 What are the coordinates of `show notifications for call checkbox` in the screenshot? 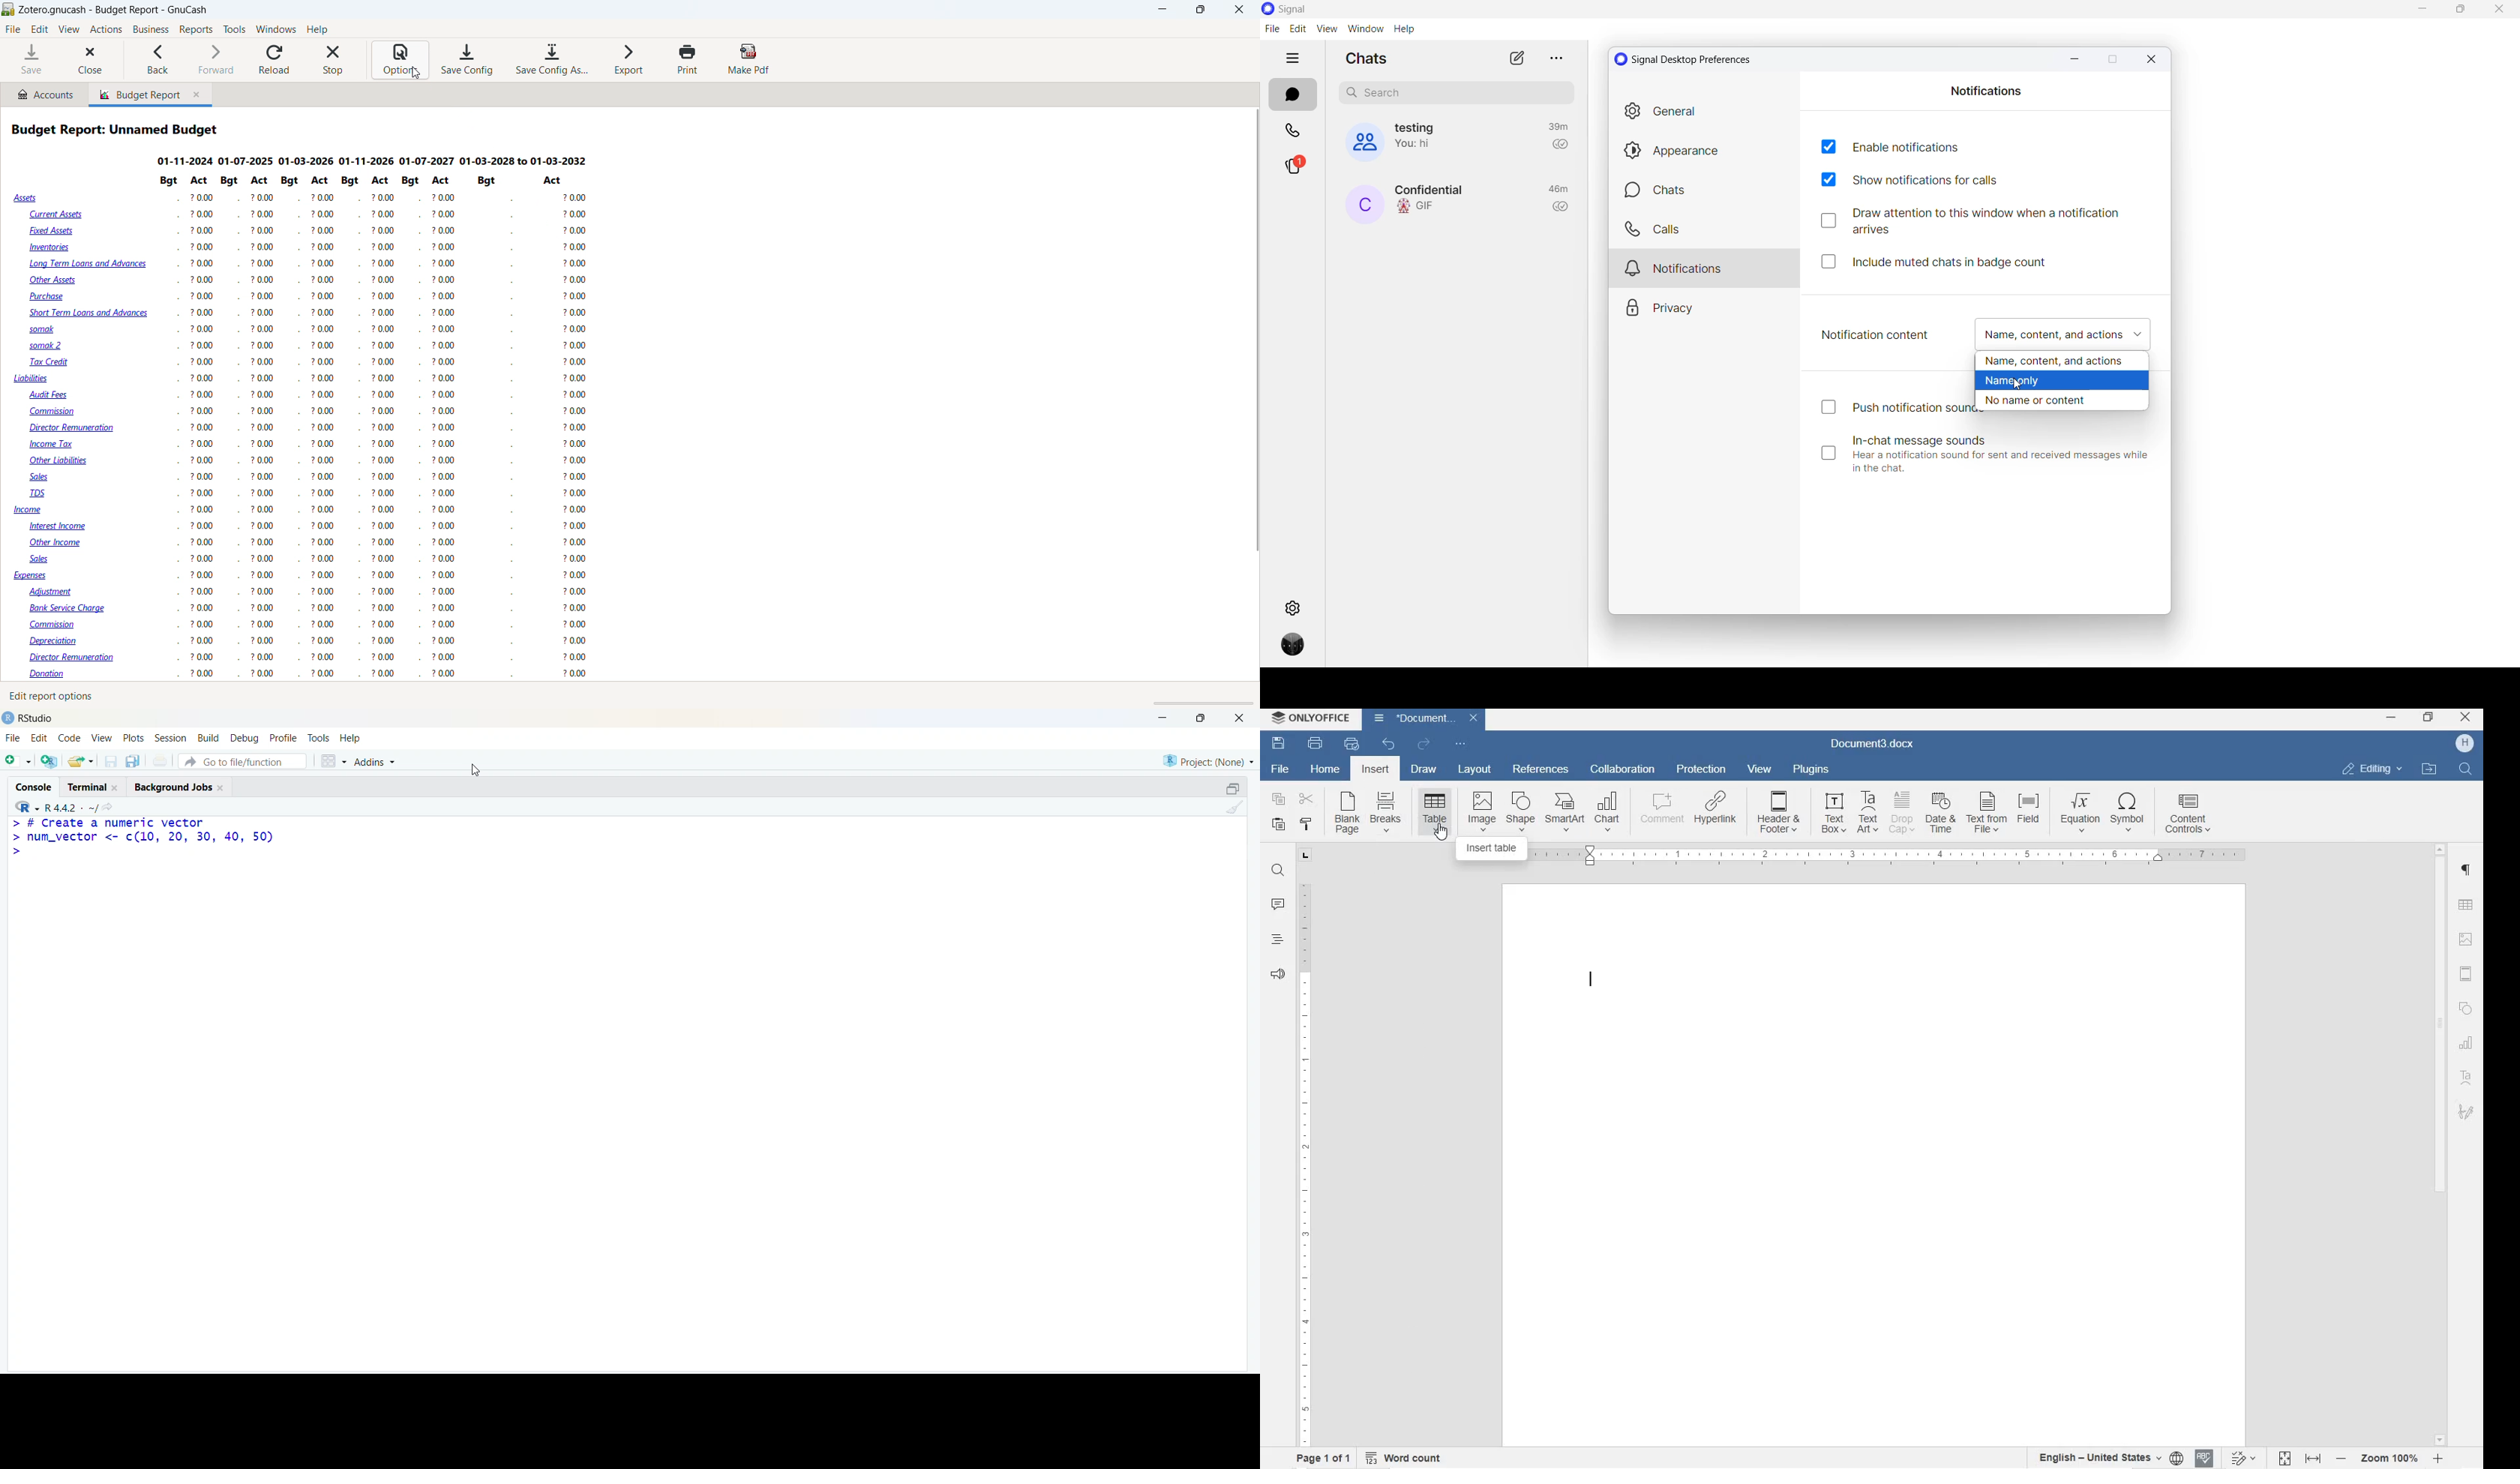 It's located at (1923, 181).